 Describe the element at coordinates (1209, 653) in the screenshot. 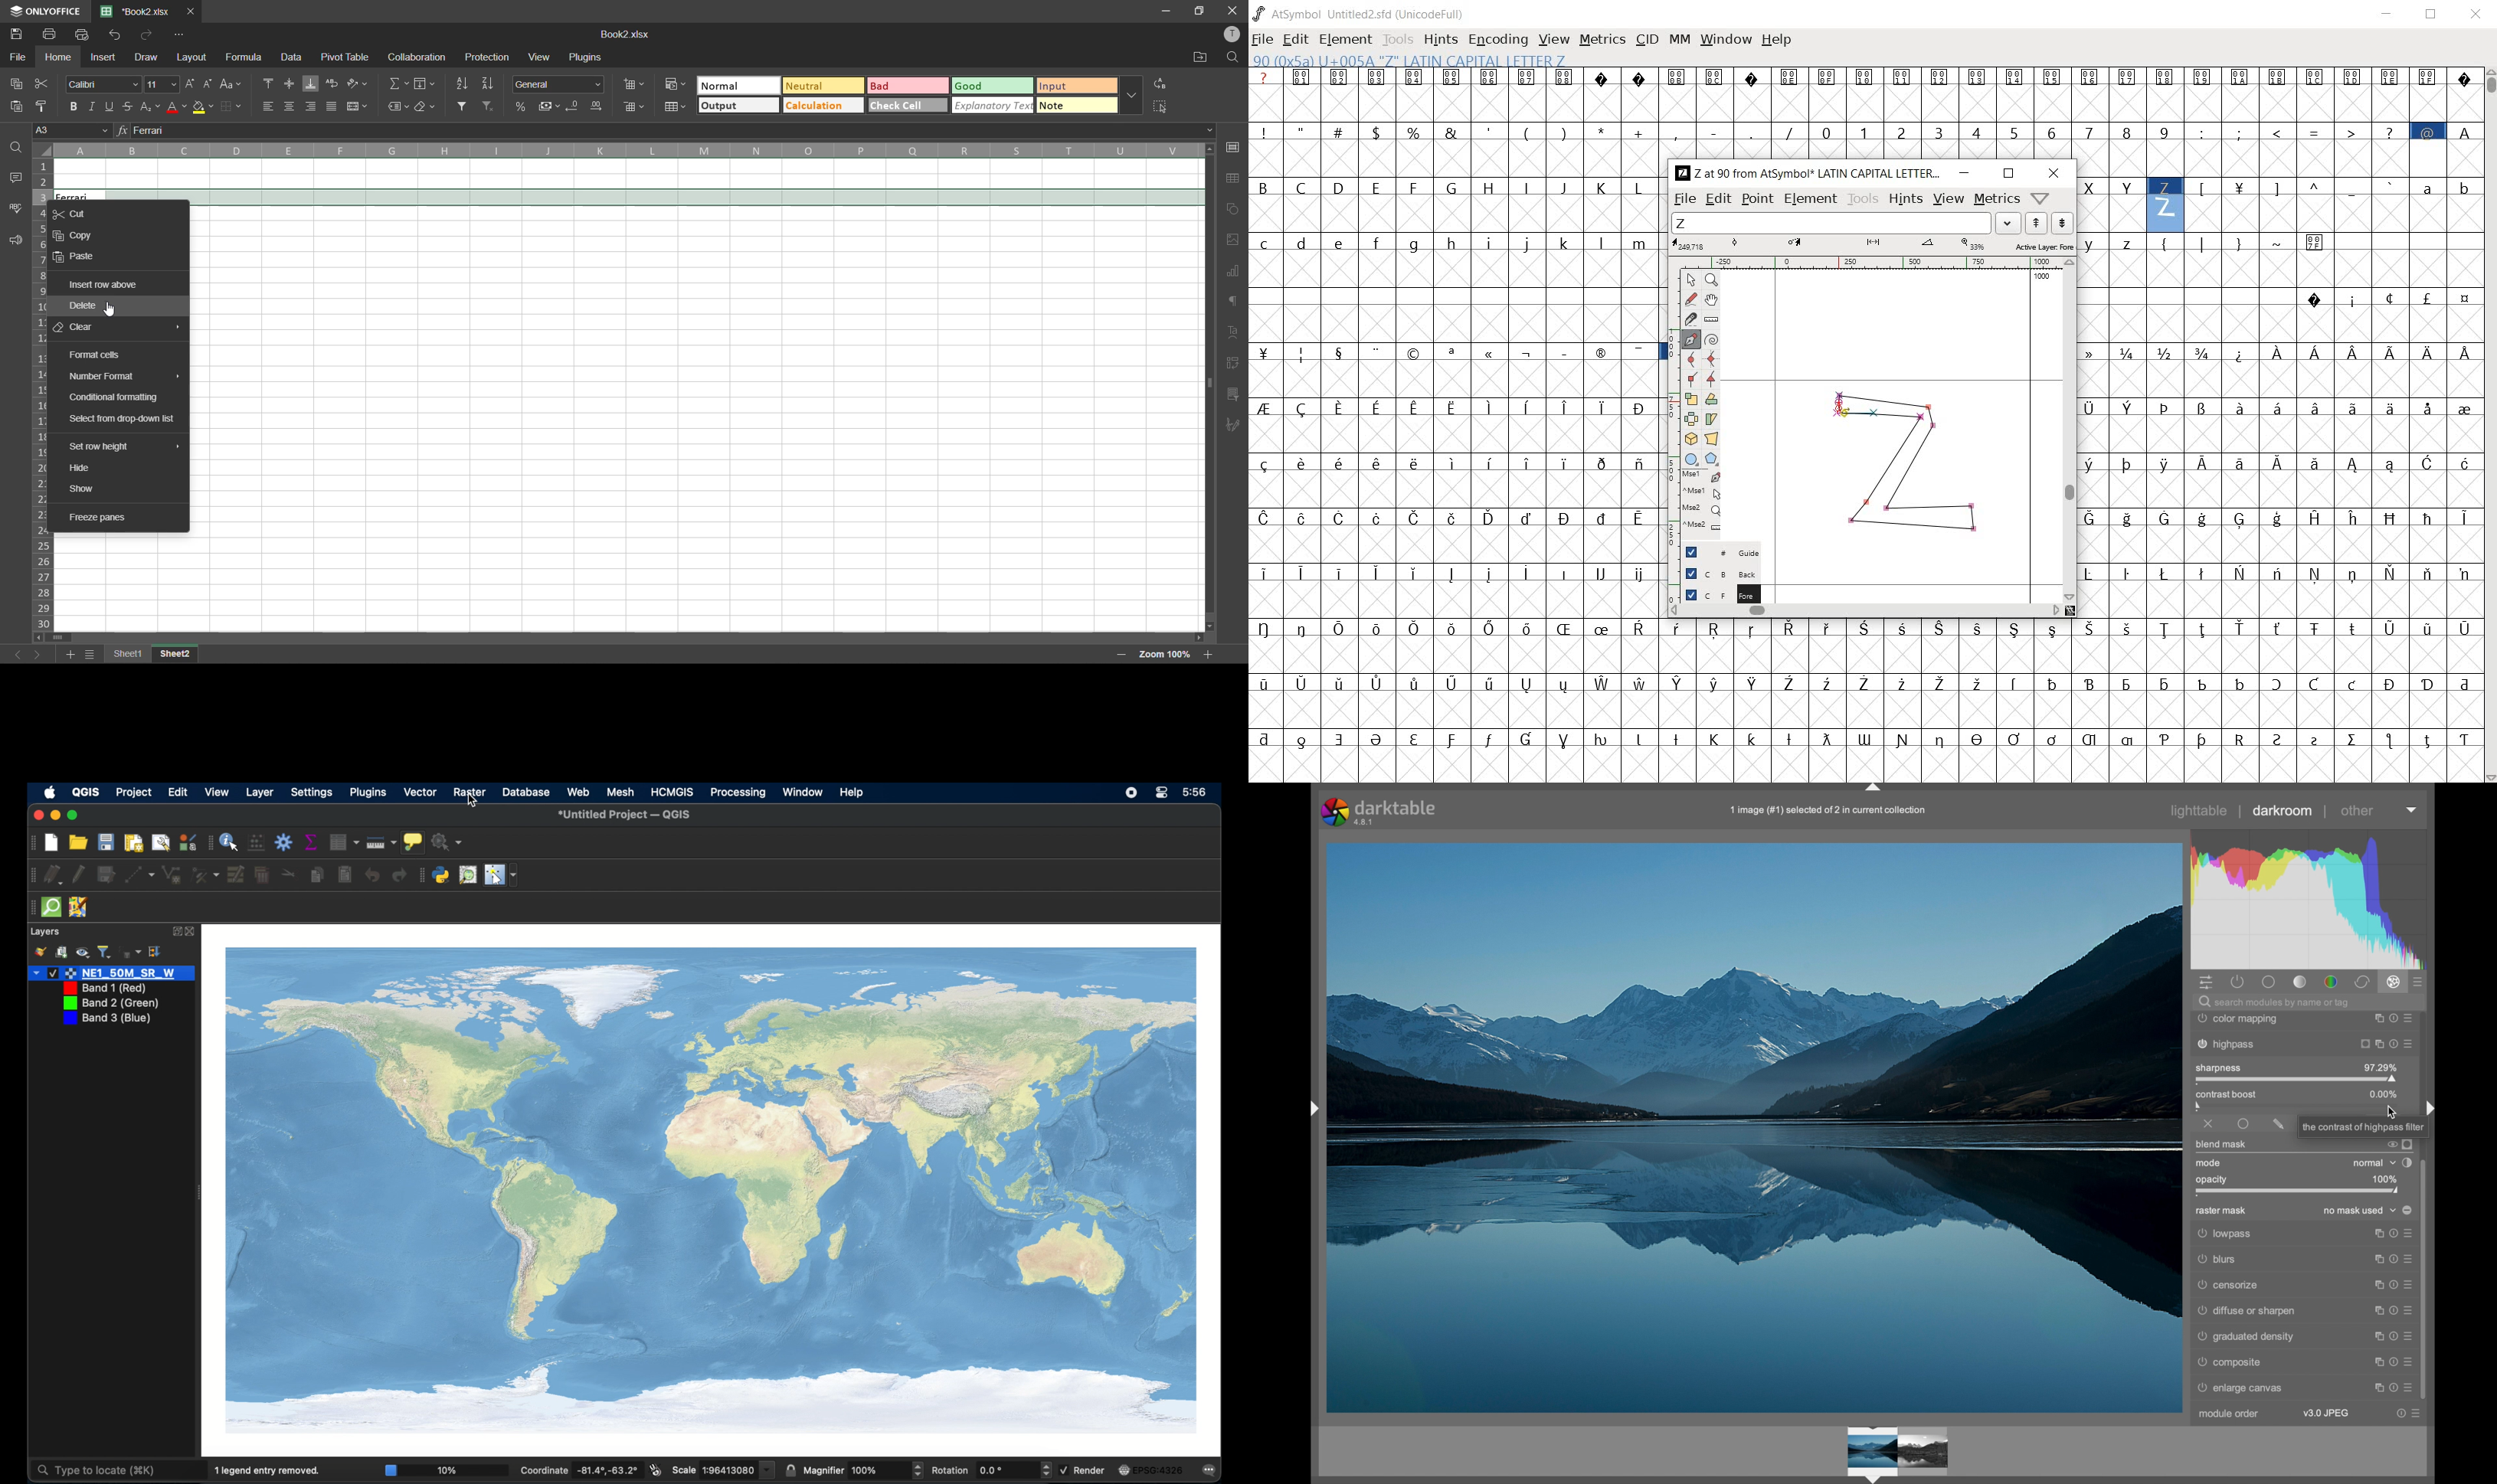

I see `zoom in` at that location.